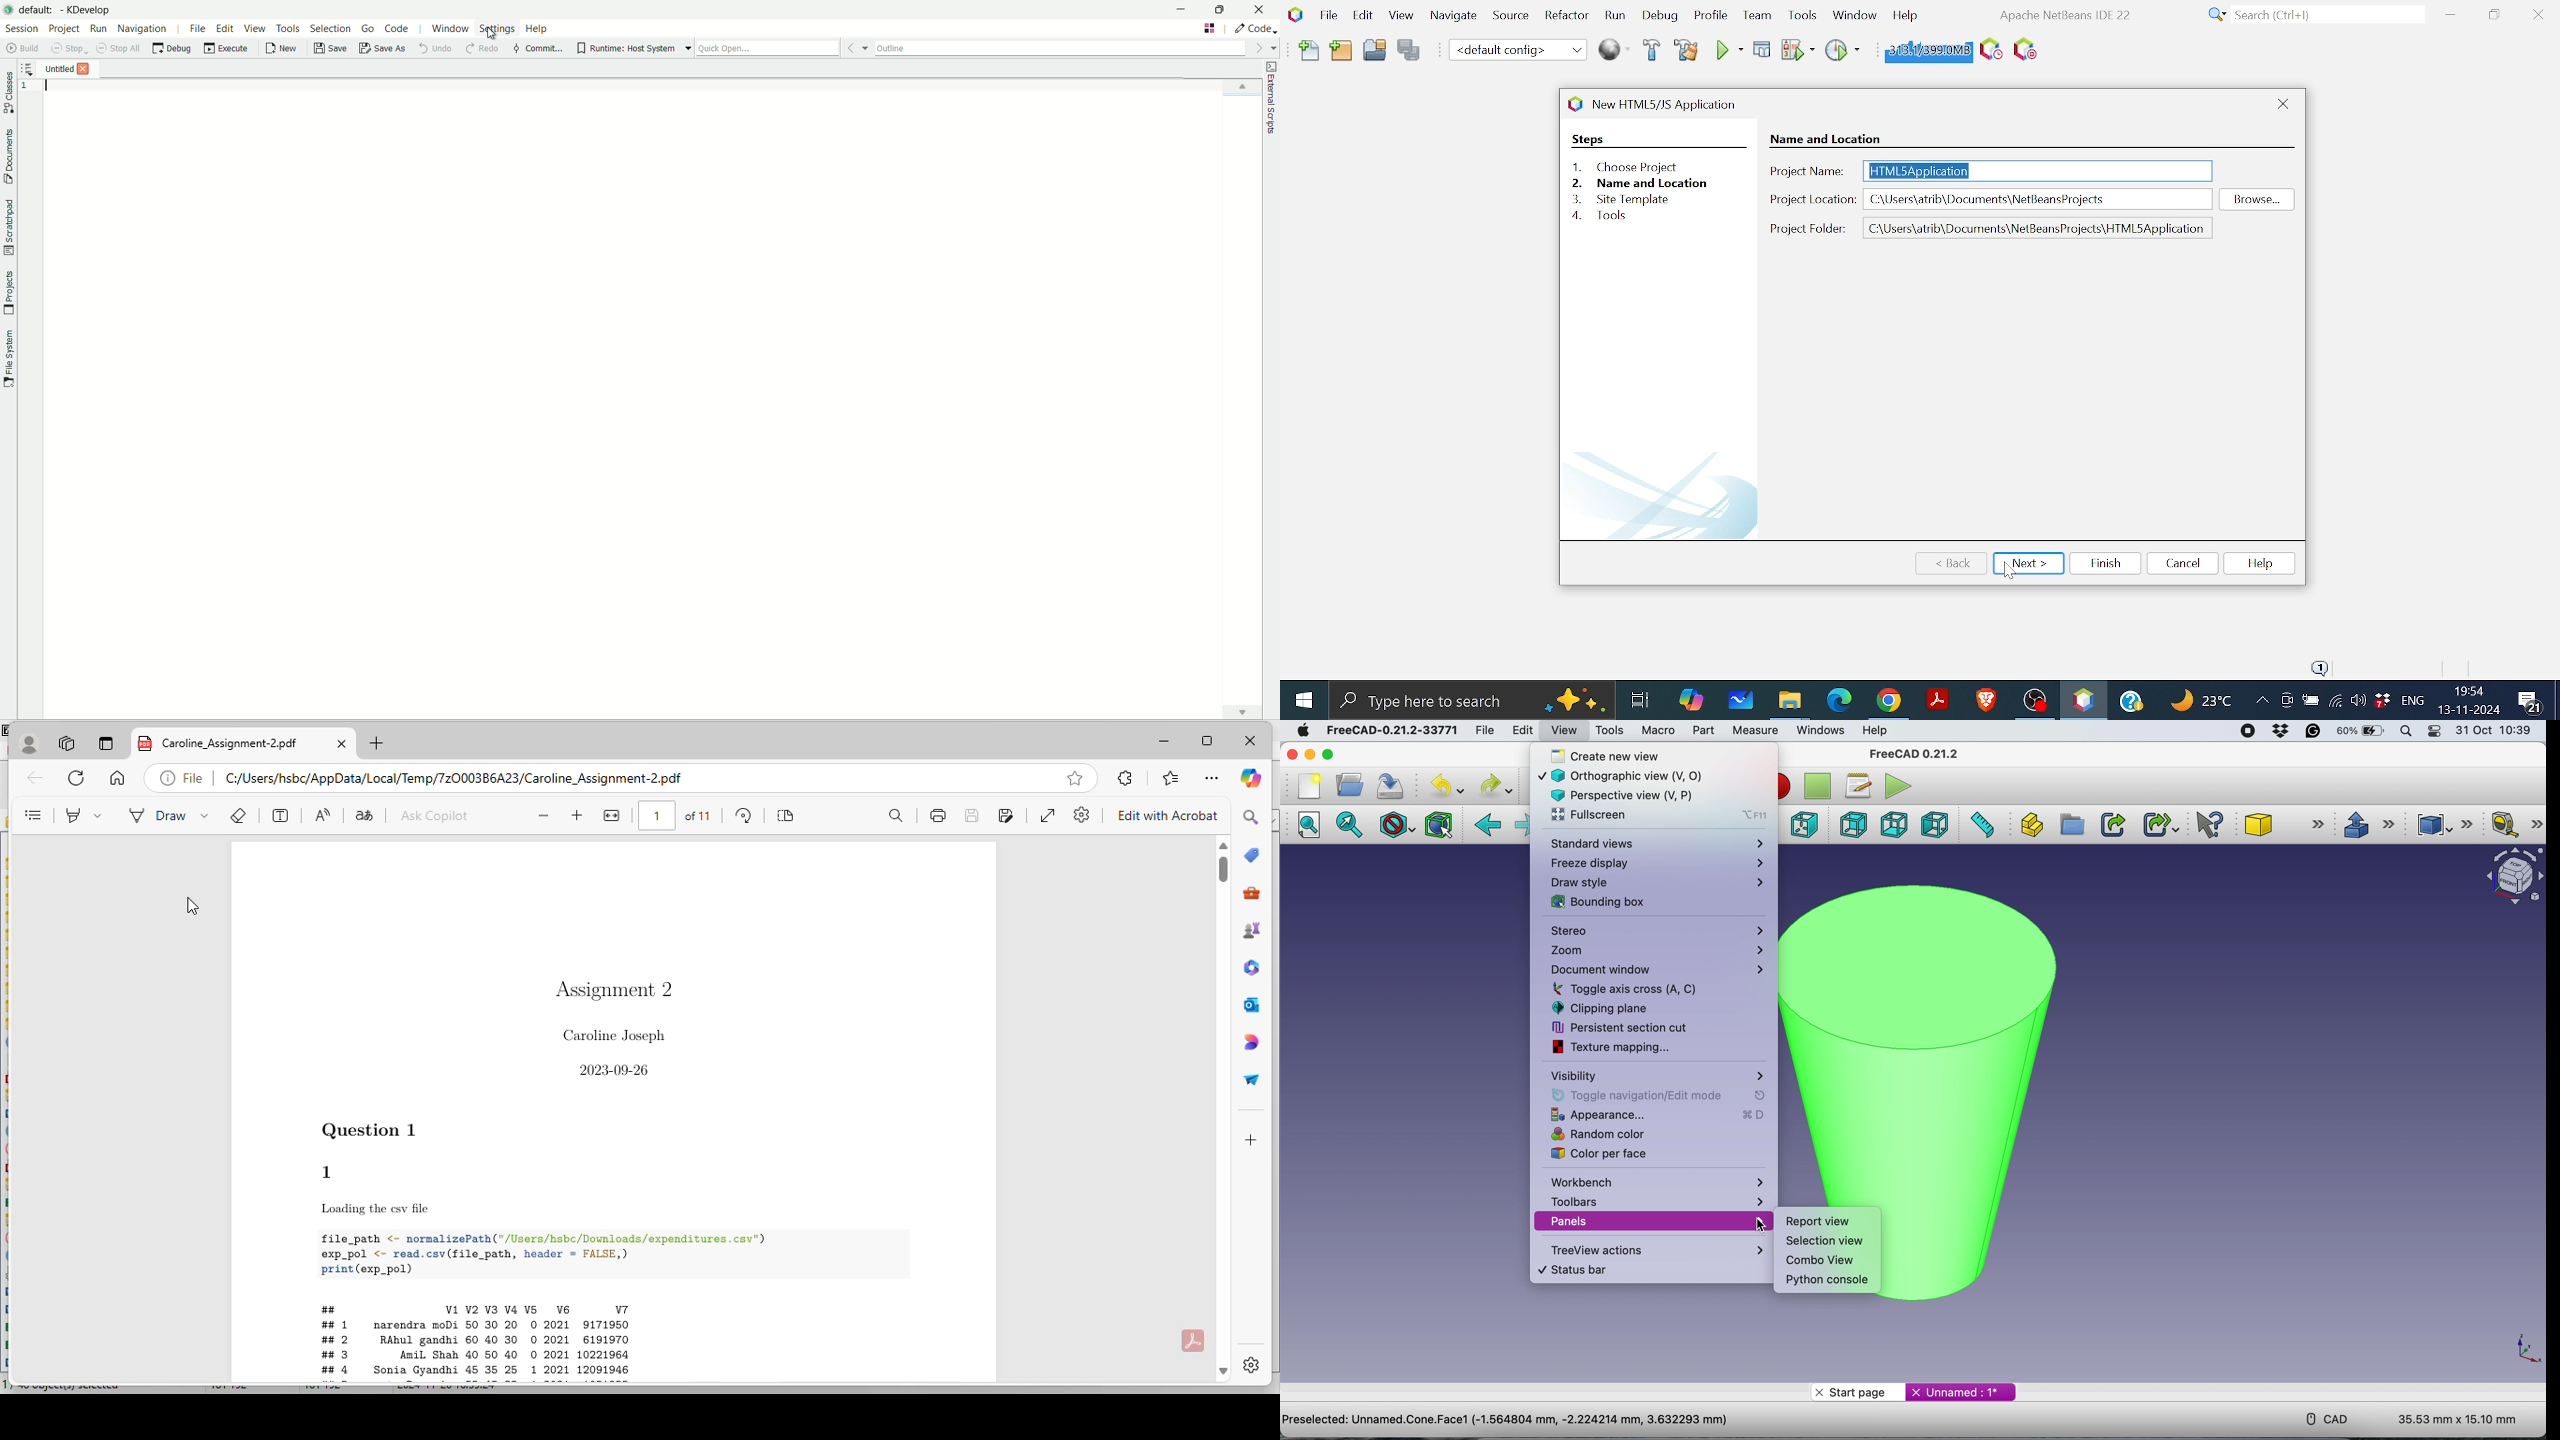  What do you see at coordinates (2244, 730) in the screenshot?
I see `screen recorder` at bounding box center [2244, 730].